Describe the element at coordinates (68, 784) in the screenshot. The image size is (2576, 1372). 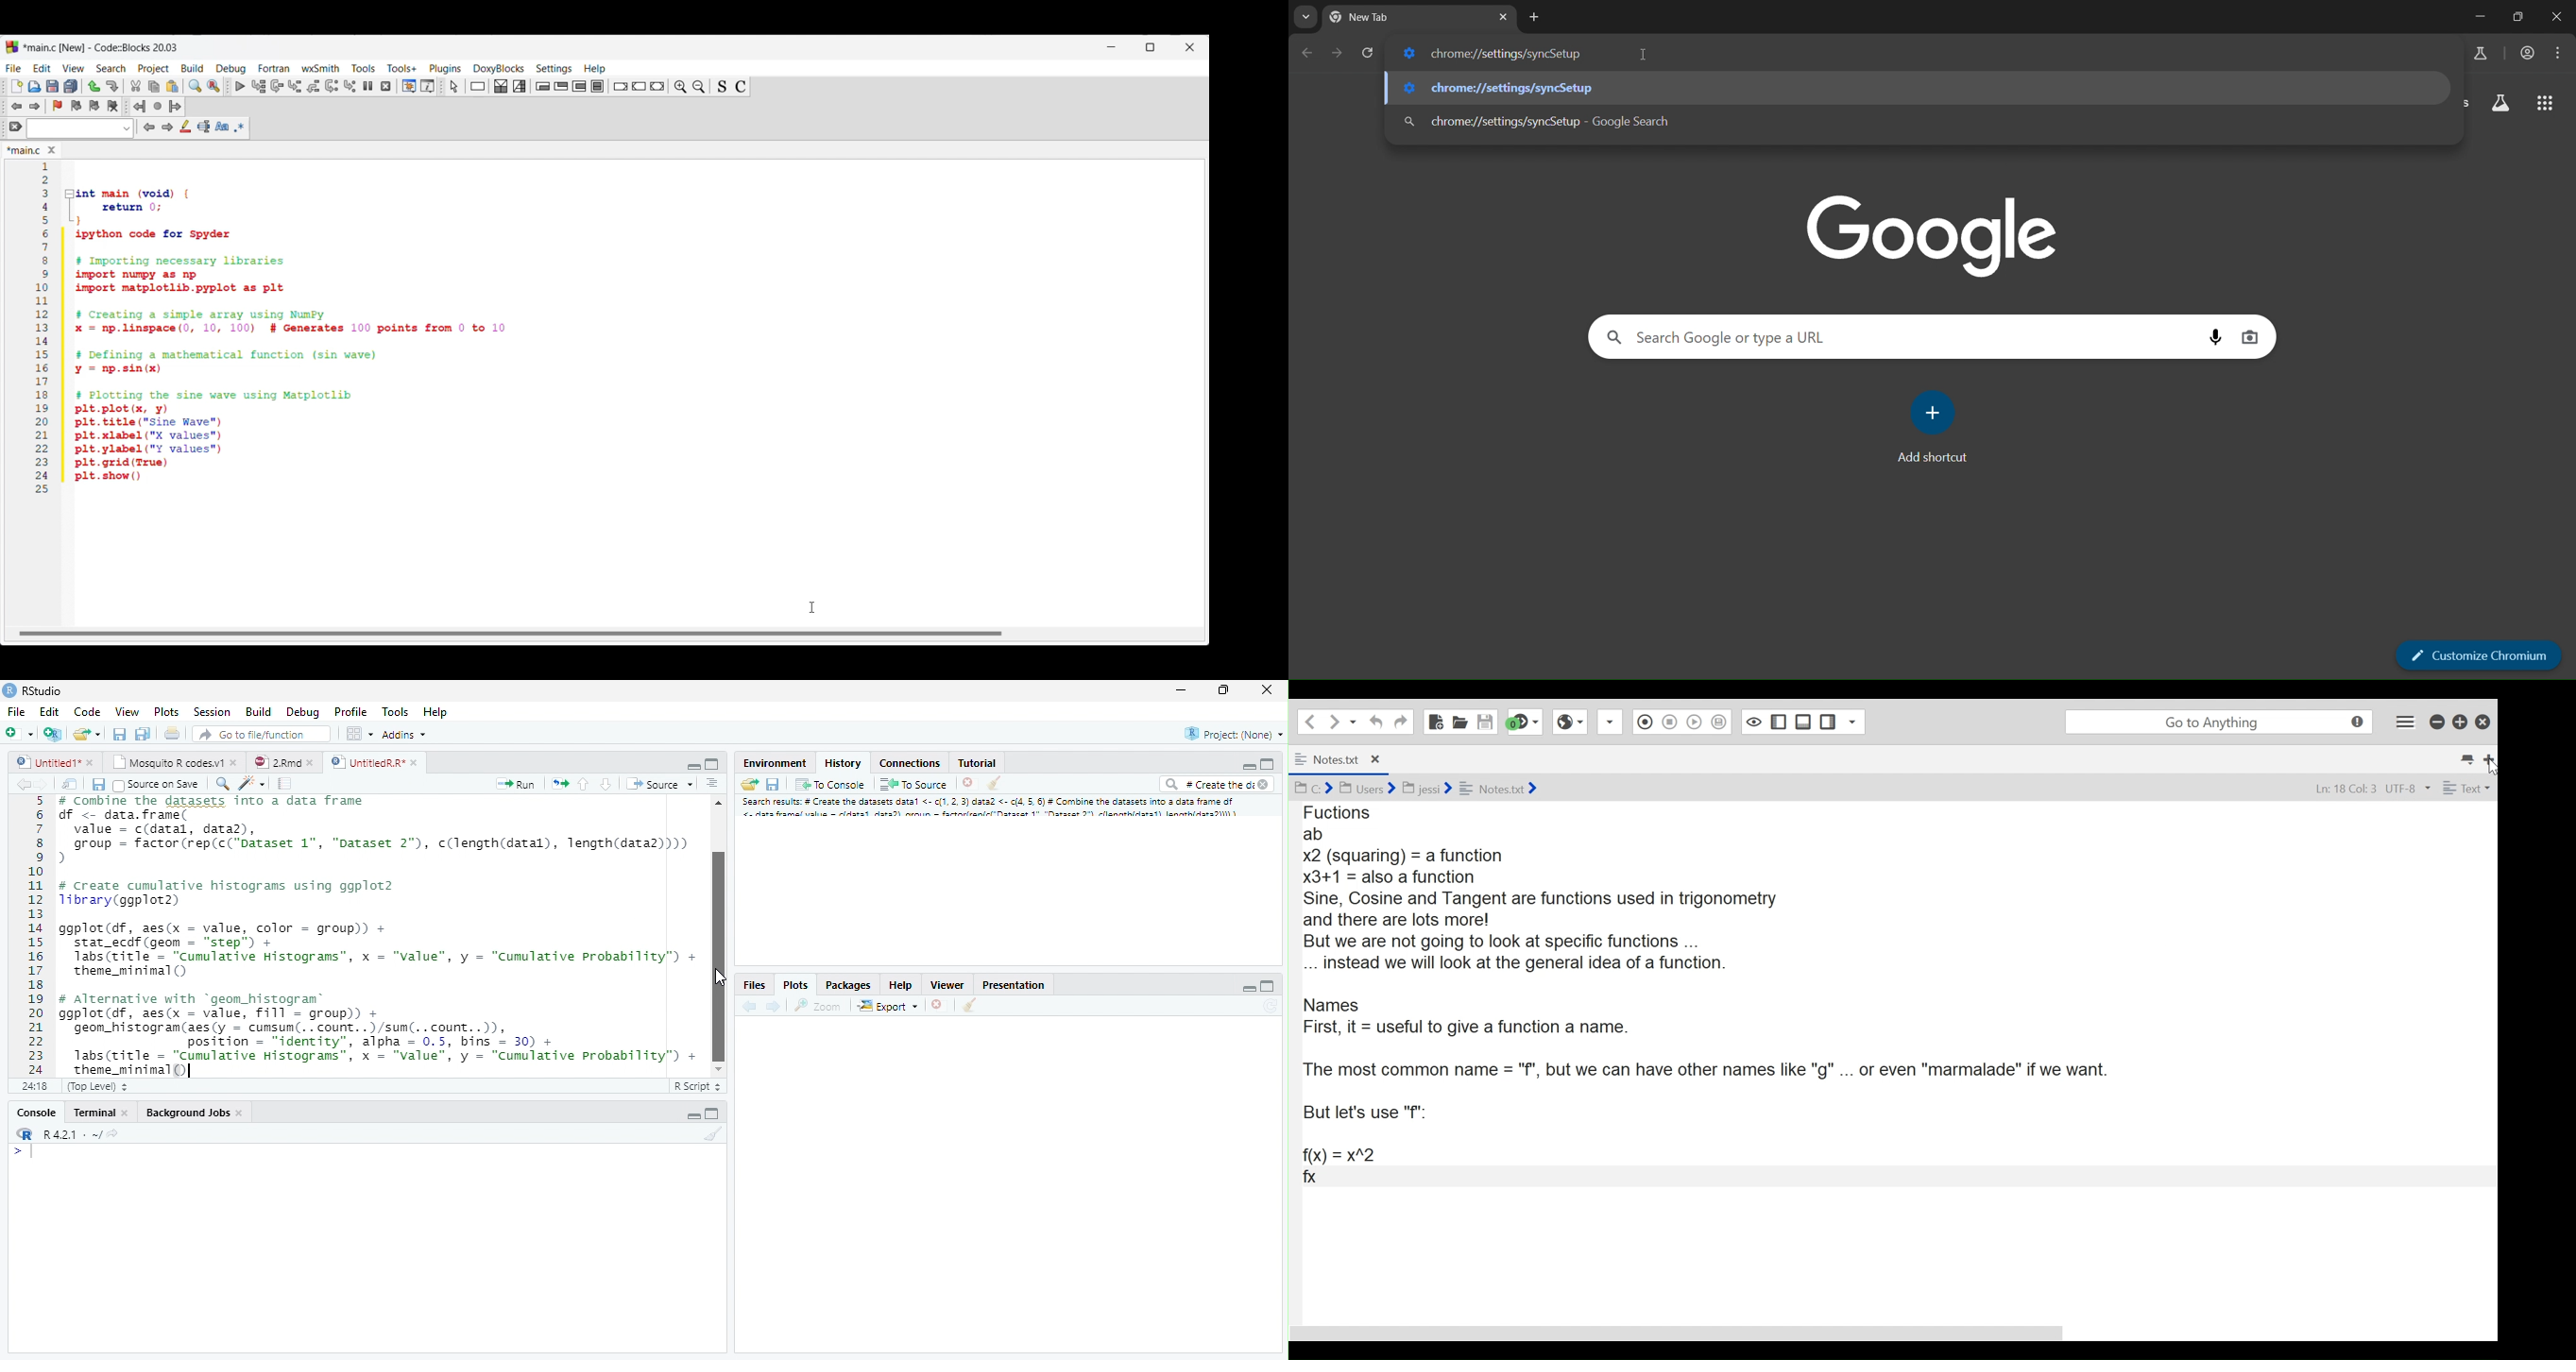
I see `Show in the new window` at that location.